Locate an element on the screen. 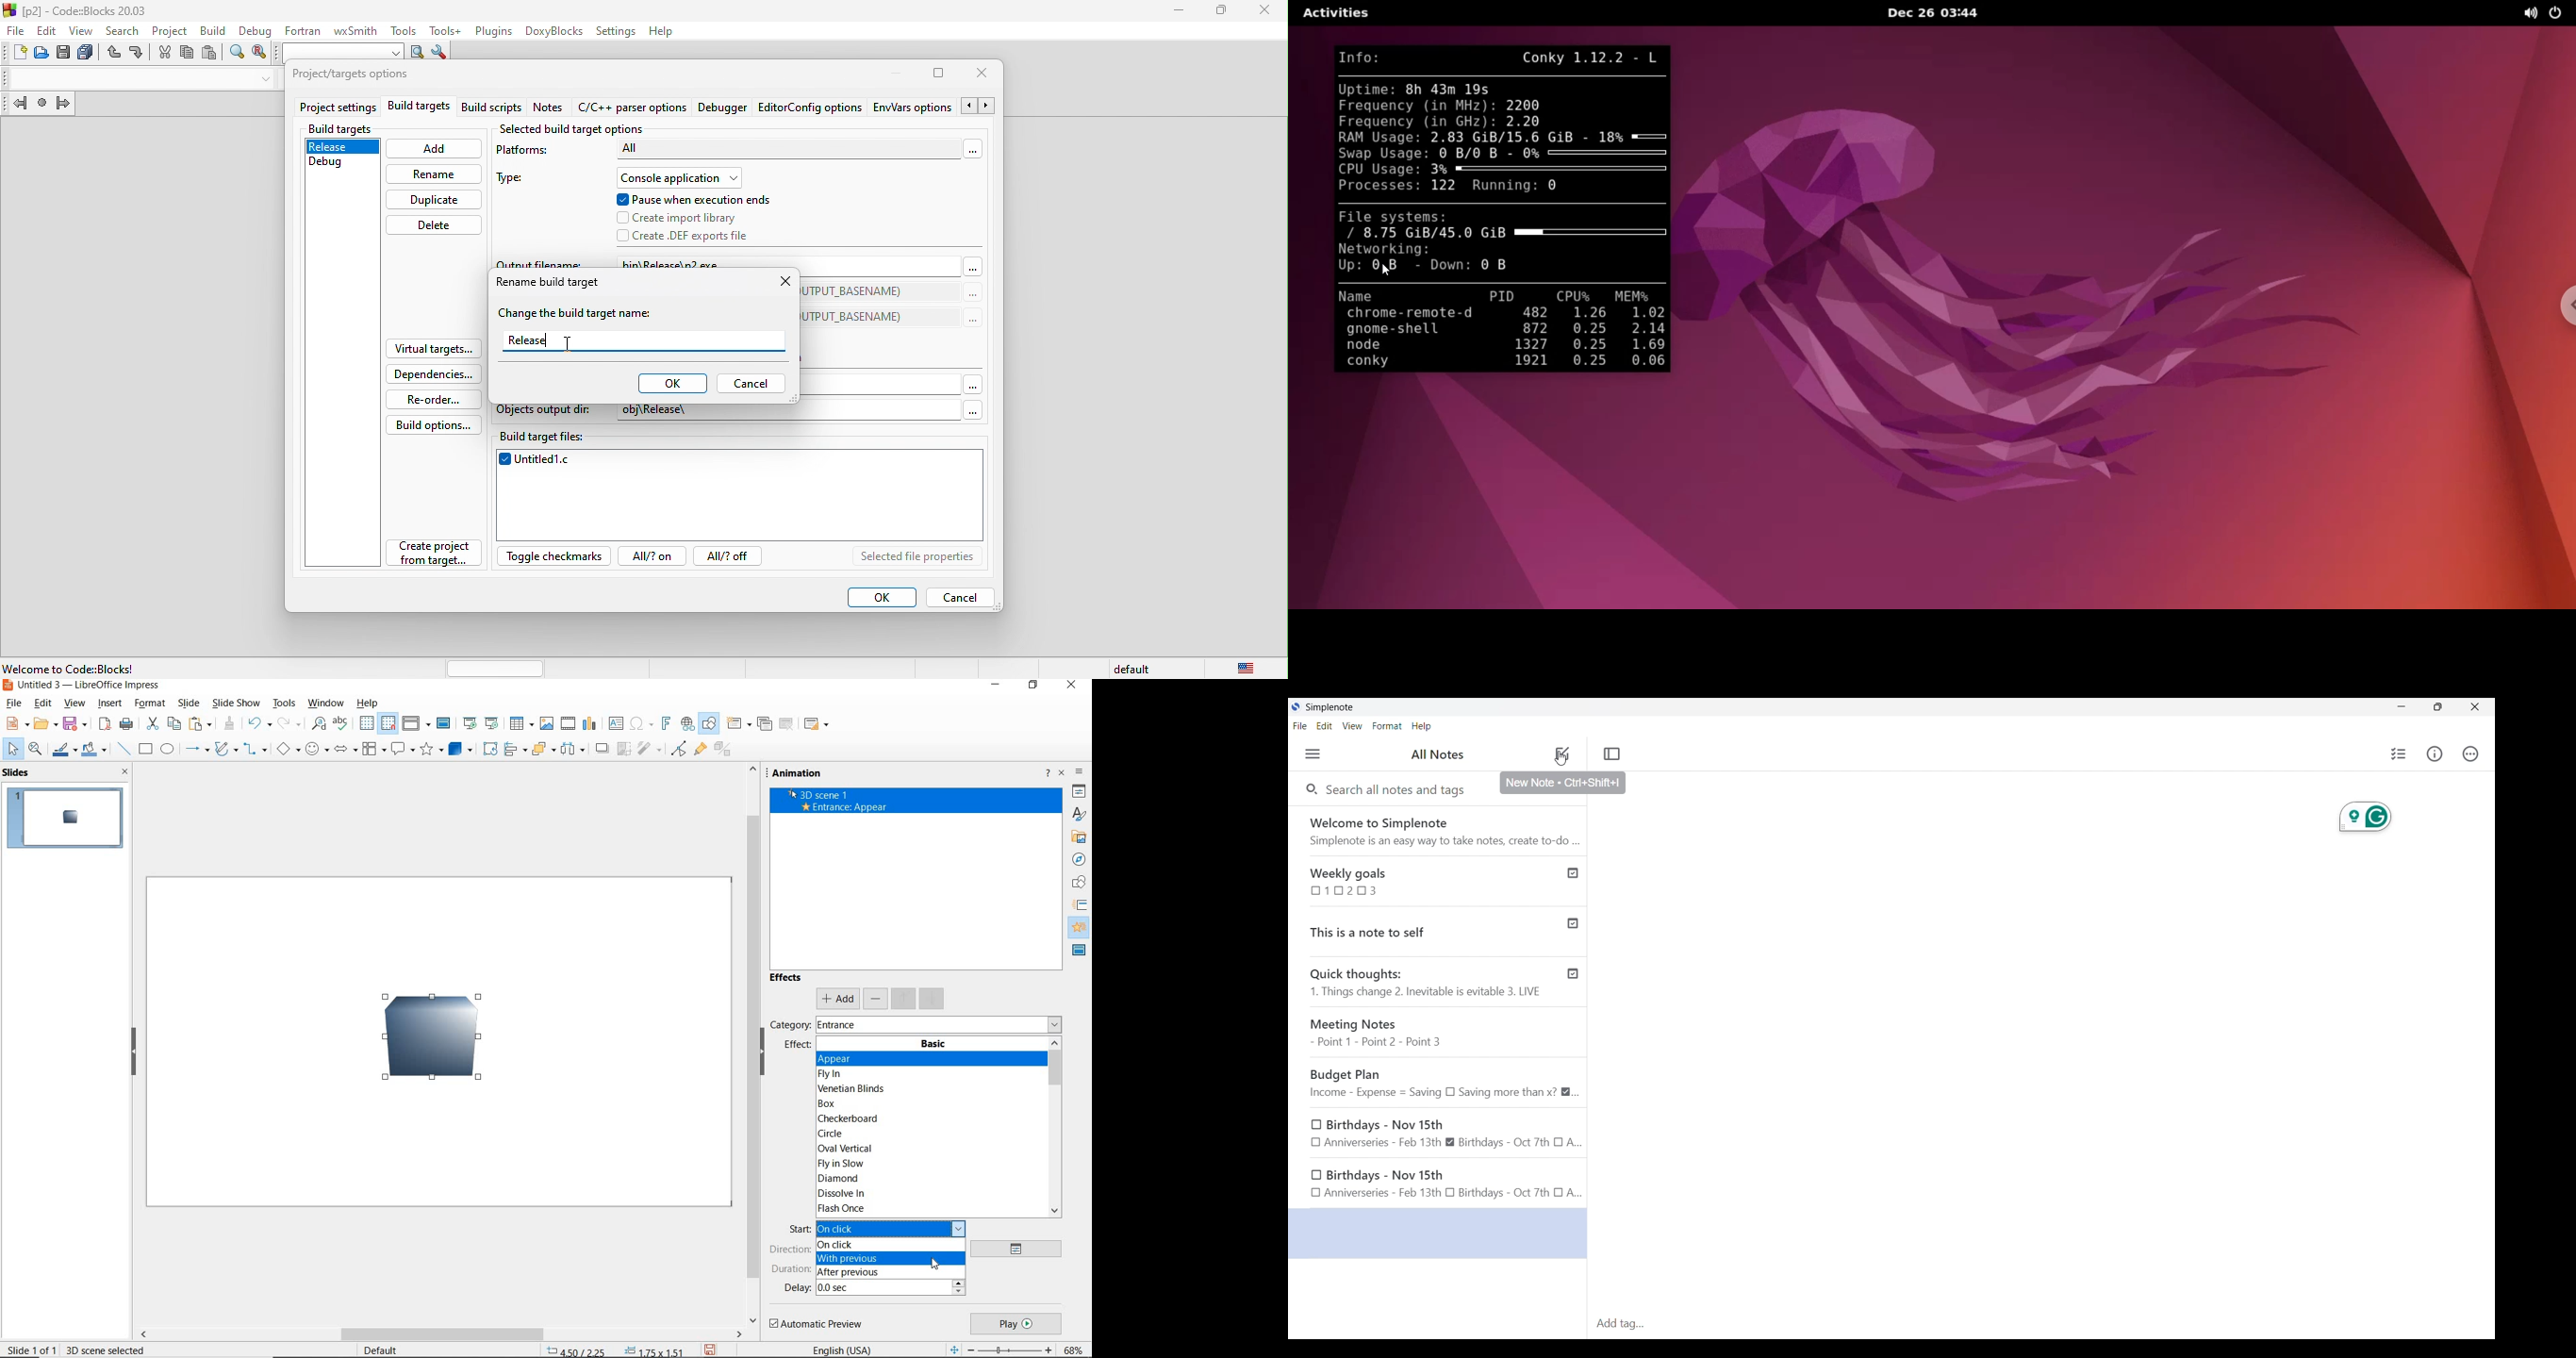  jump back is located at coordinates (16, 106).